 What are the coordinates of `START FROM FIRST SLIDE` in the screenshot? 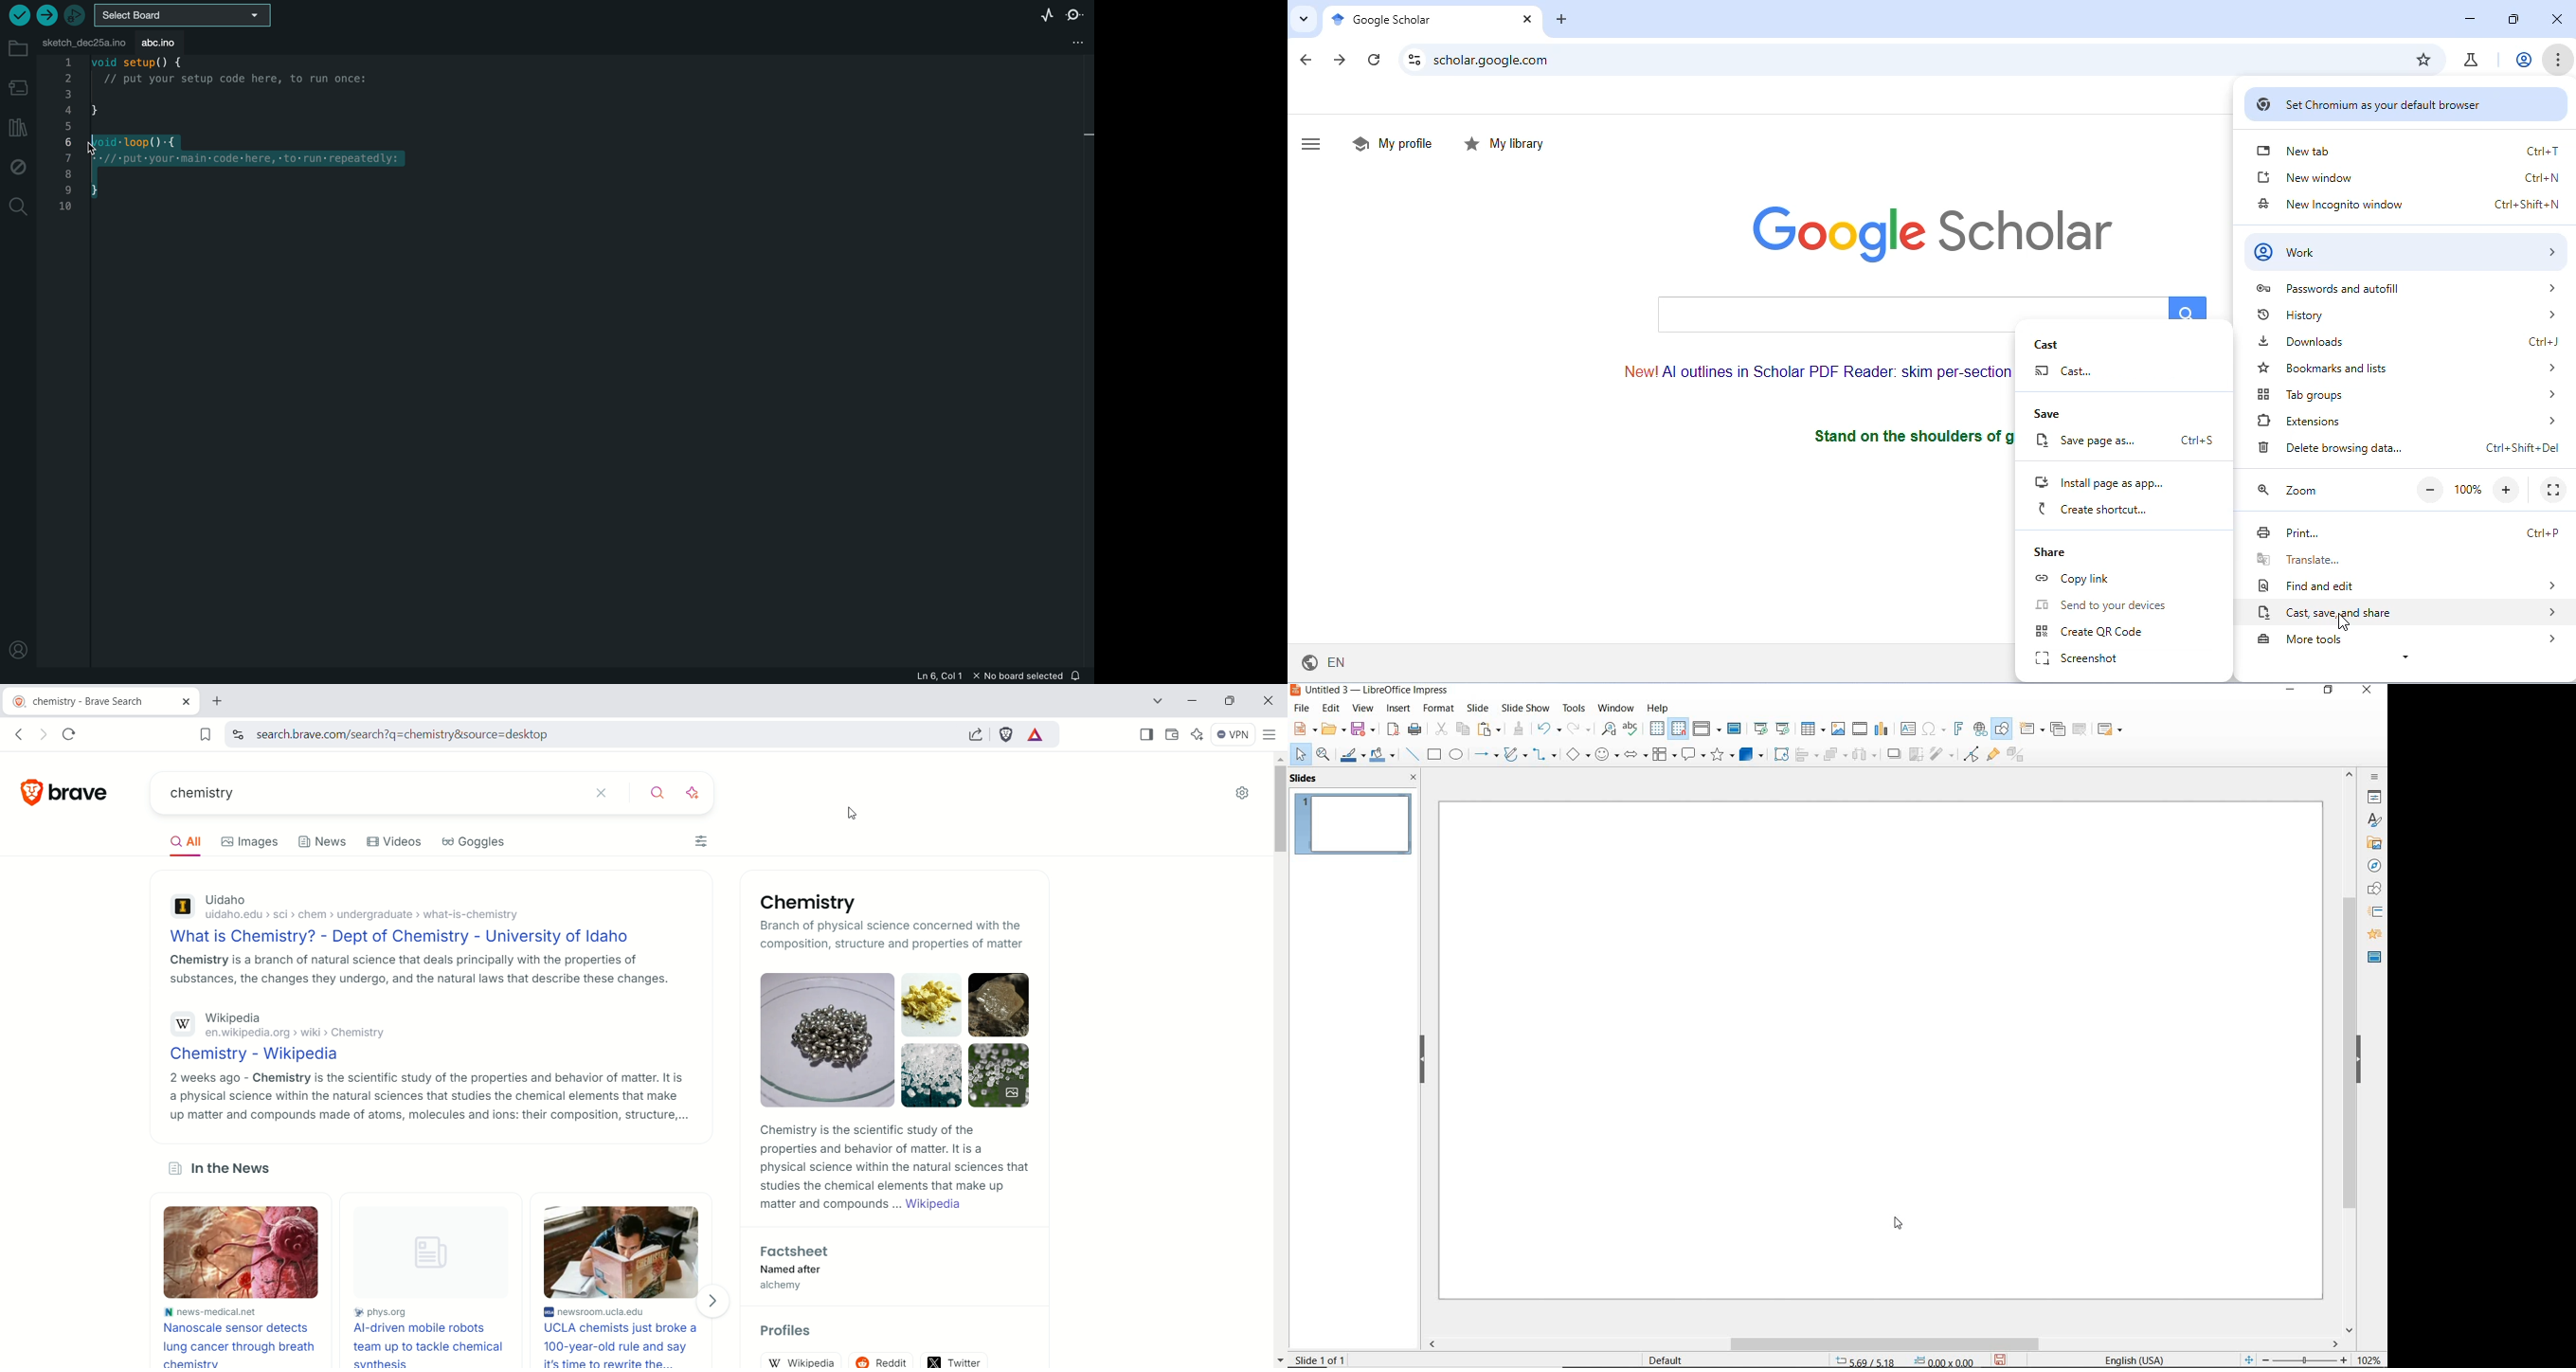 It's located at (1761, 729).